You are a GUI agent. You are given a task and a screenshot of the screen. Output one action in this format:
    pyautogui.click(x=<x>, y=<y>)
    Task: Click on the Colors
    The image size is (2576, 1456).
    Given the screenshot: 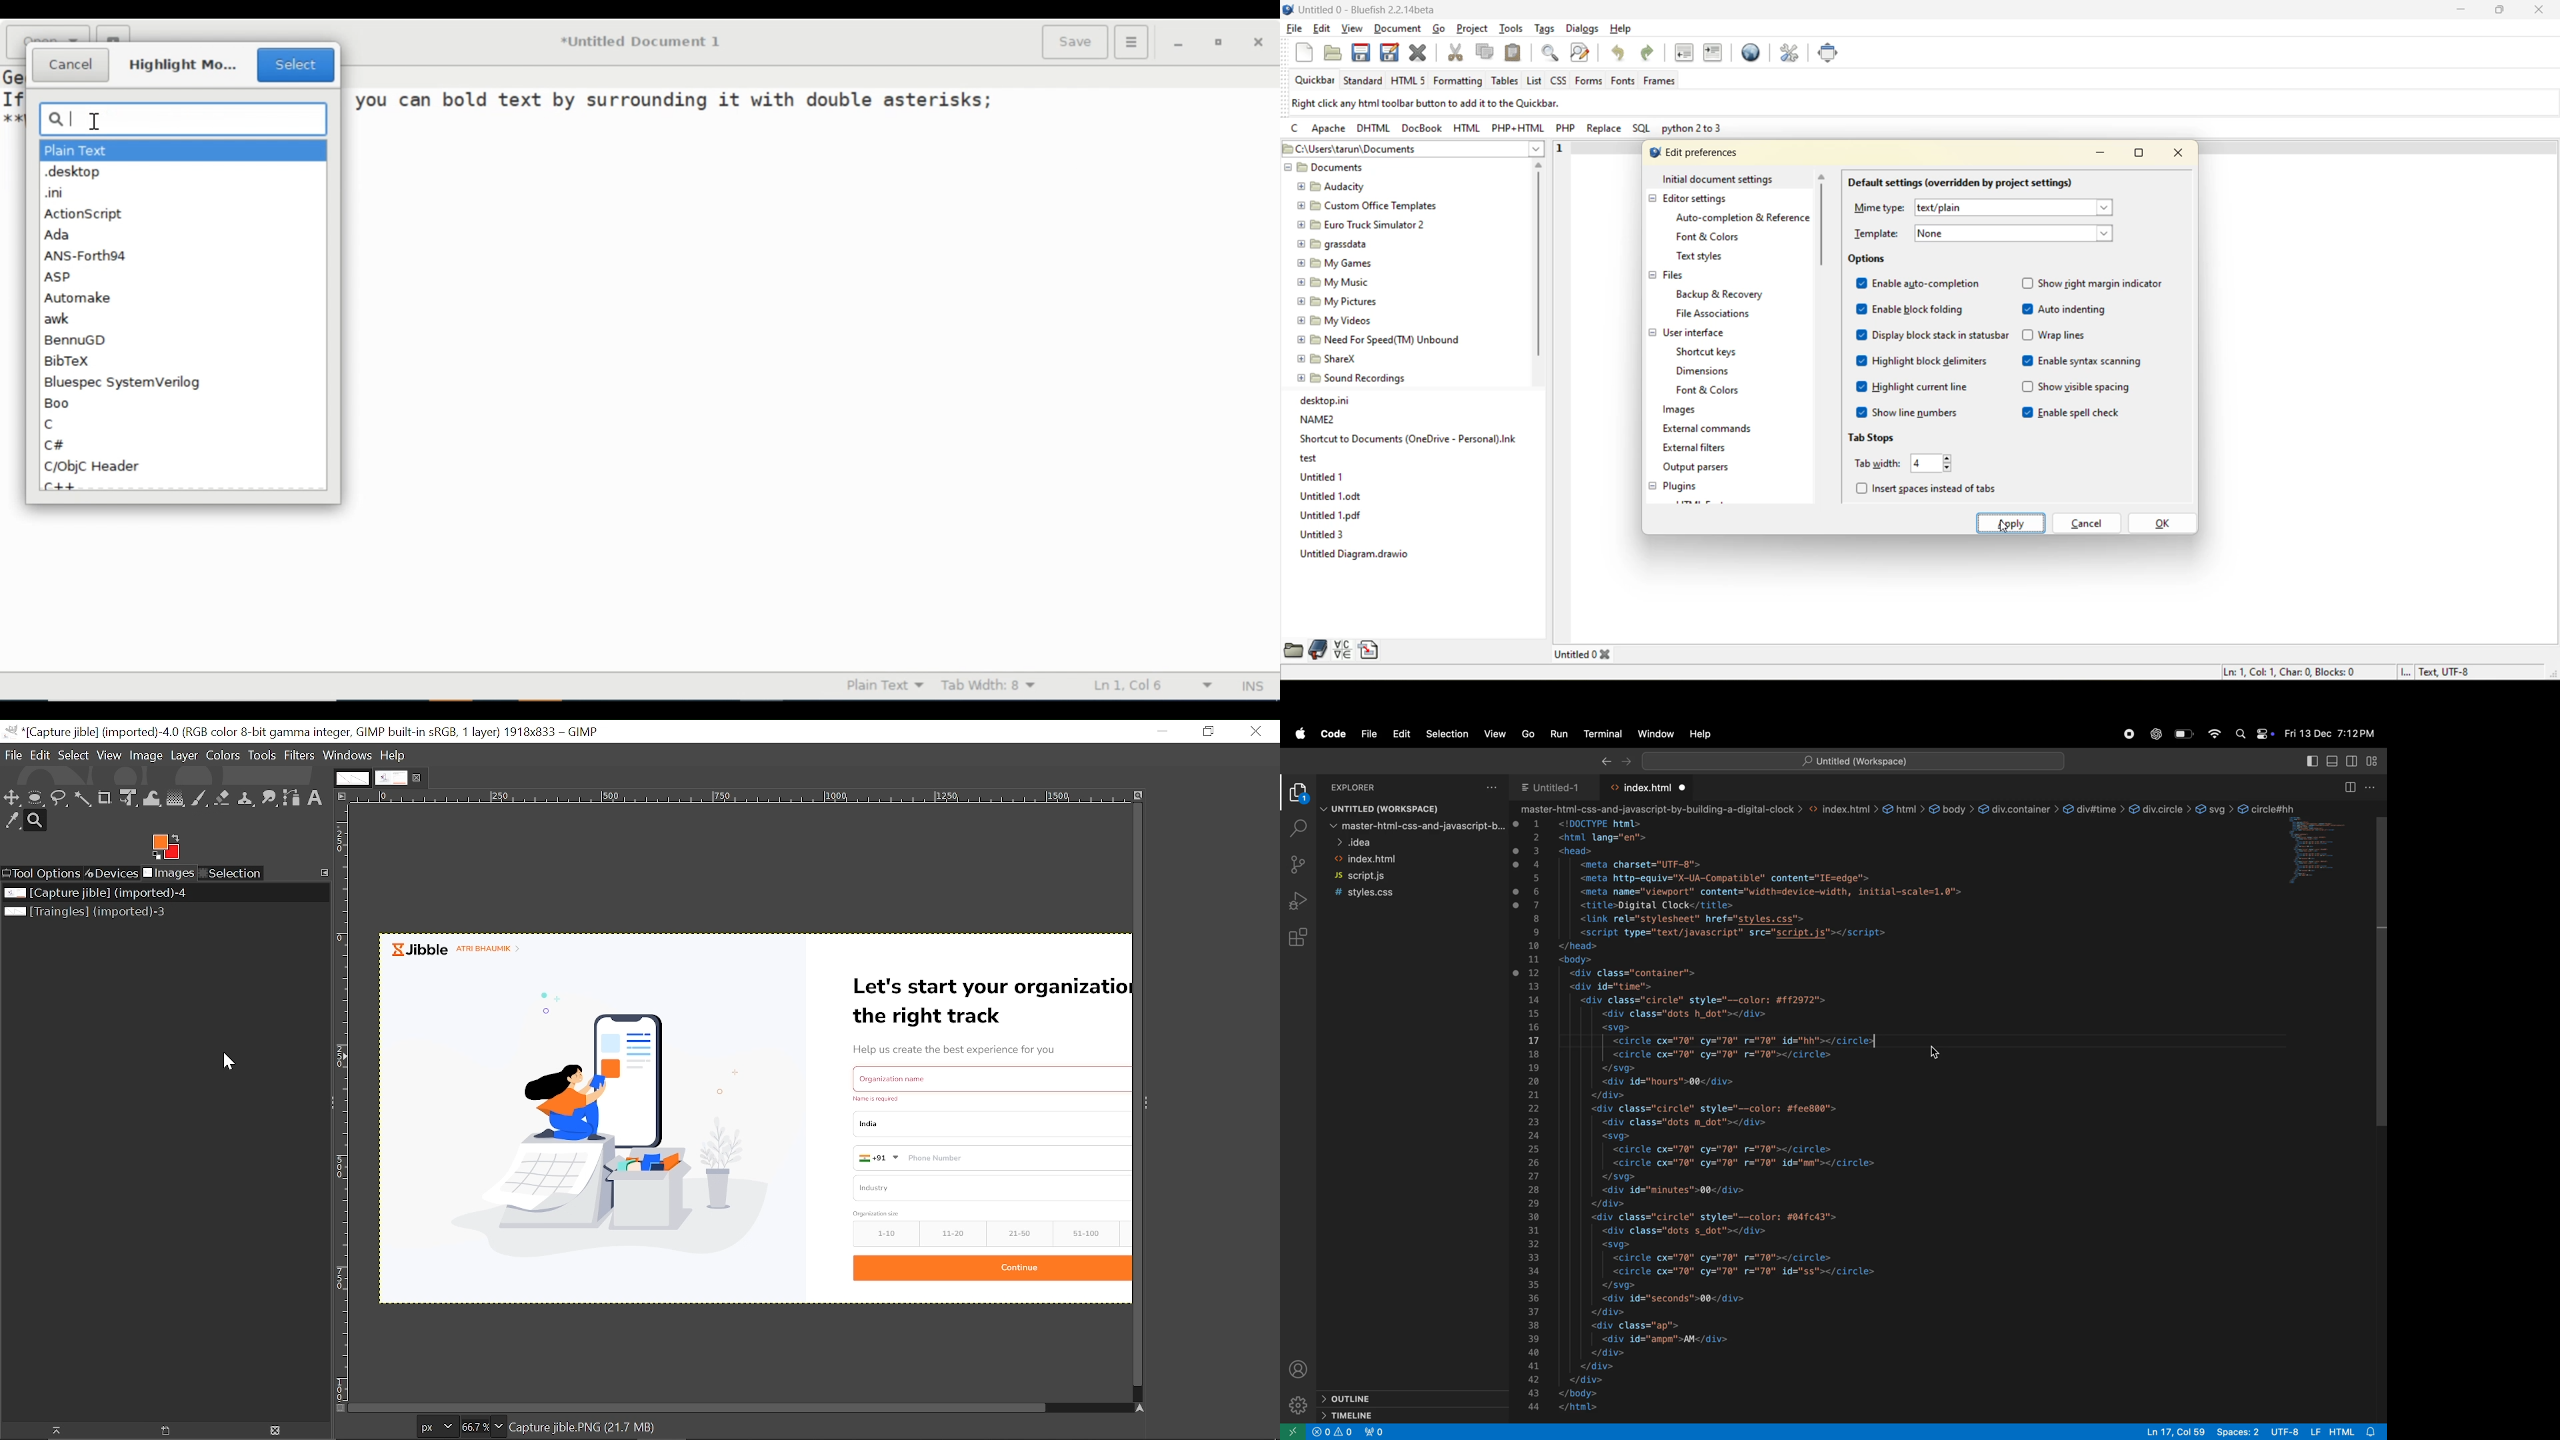 What is the action you would take?
    pyautogui.click(x=224, y=757)
    